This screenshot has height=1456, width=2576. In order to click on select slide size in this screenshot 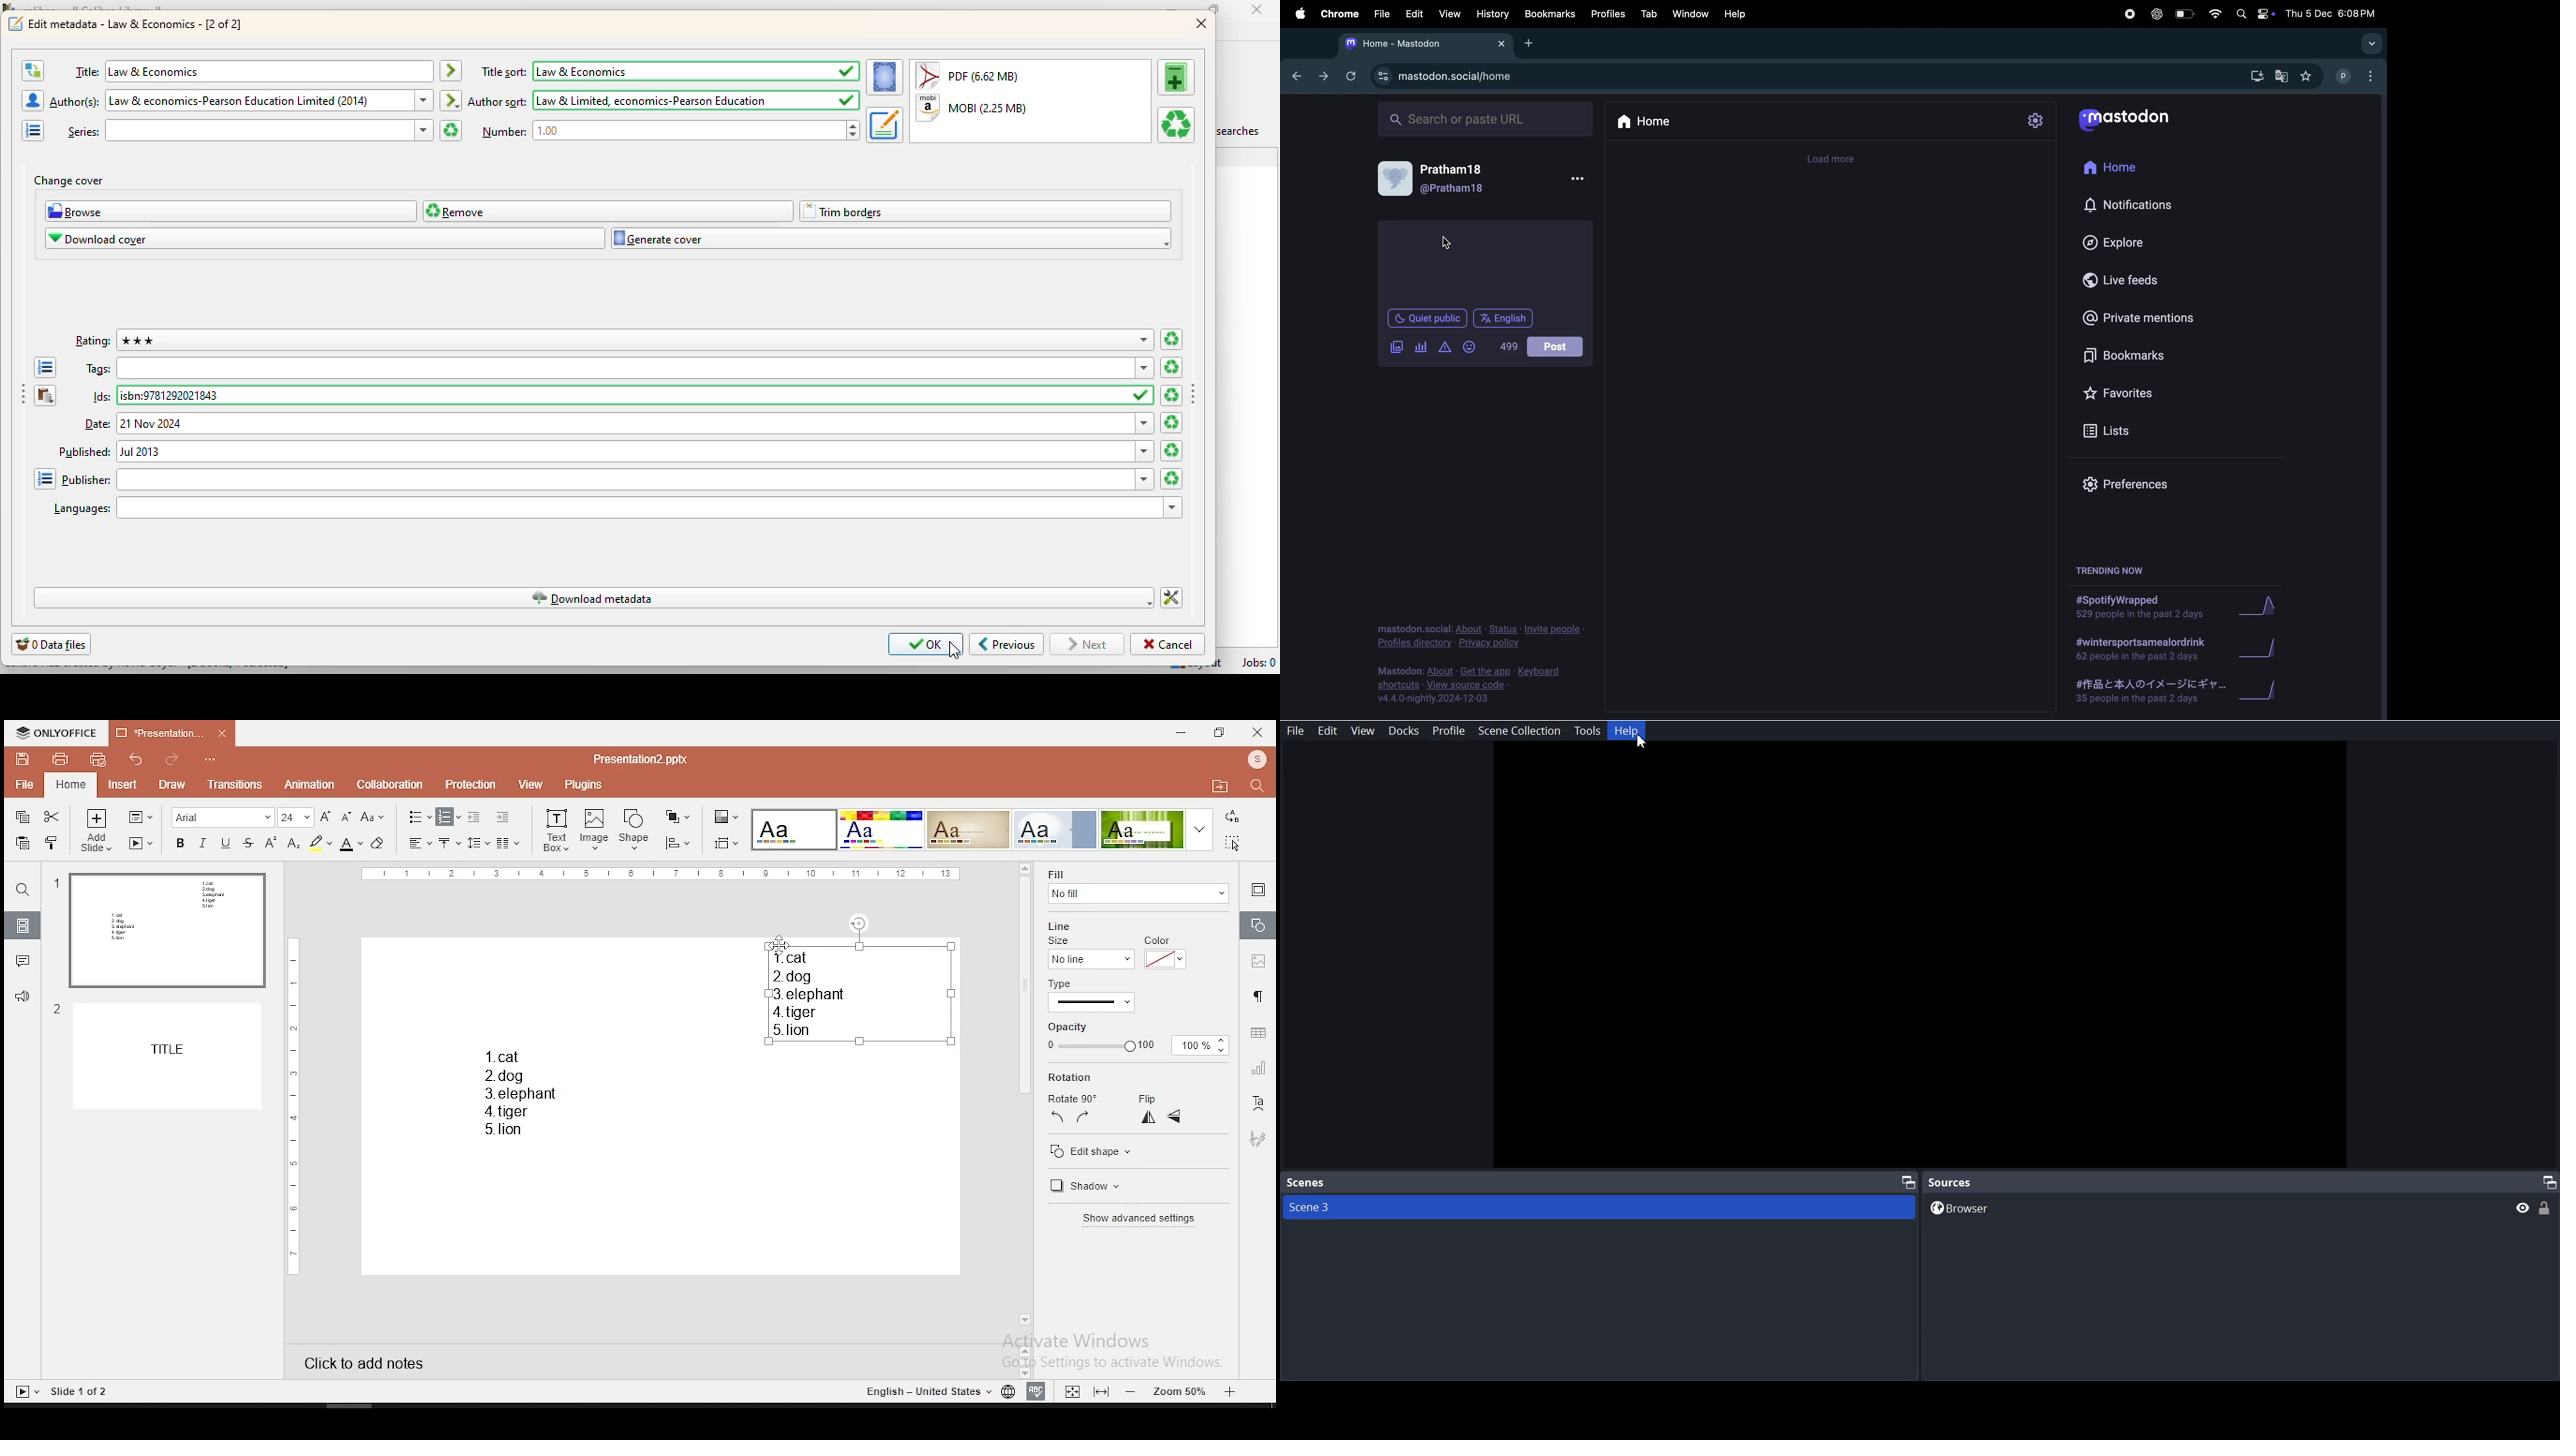, I will do `click(727, 842)`.